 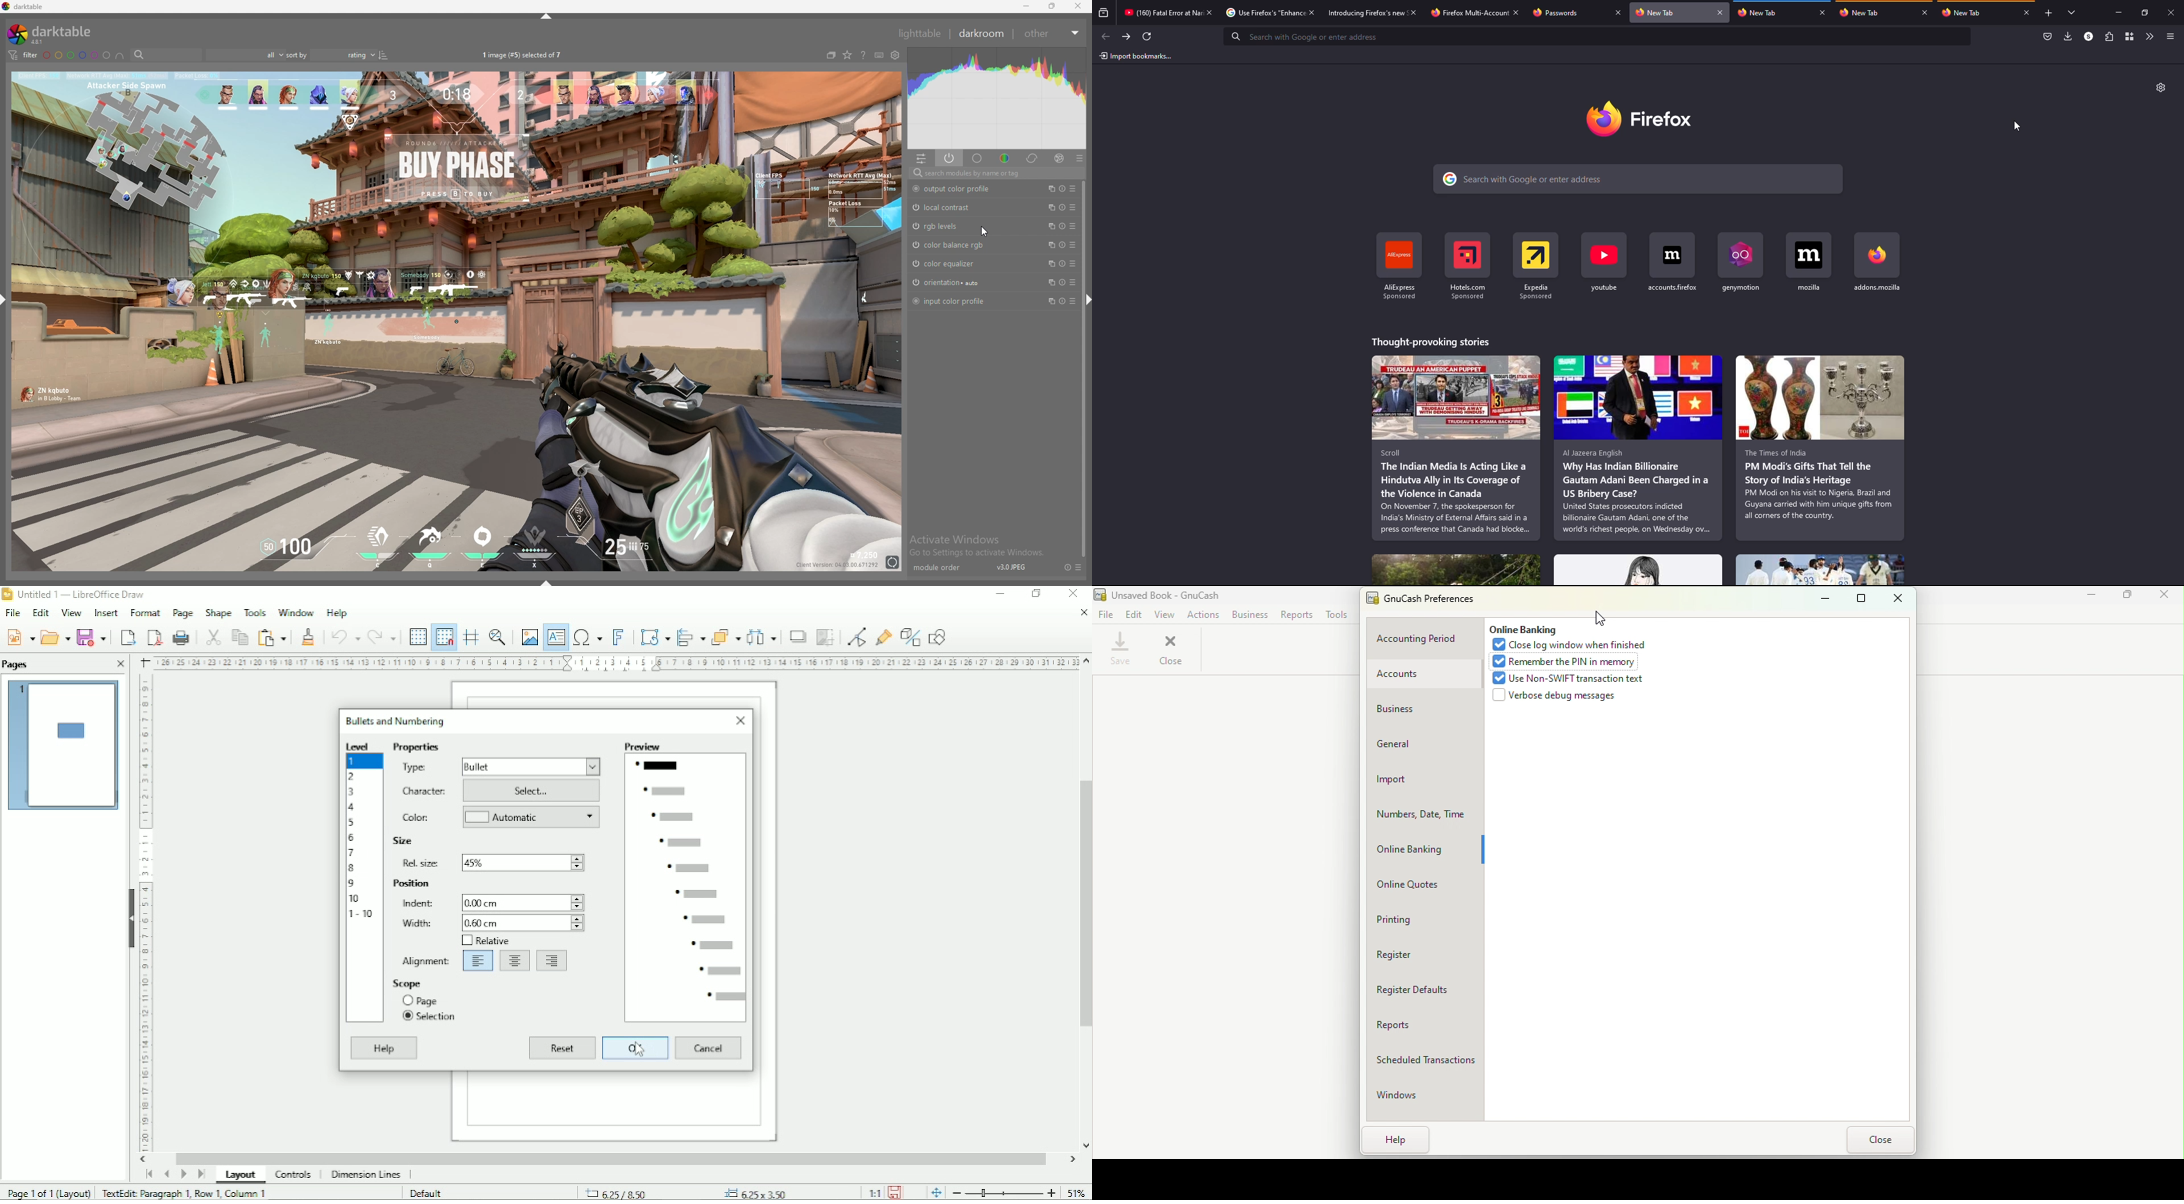 What do you see at coordinates (416, 817) in the screenshot?
I see `Color` at bounding box center [416, 817].